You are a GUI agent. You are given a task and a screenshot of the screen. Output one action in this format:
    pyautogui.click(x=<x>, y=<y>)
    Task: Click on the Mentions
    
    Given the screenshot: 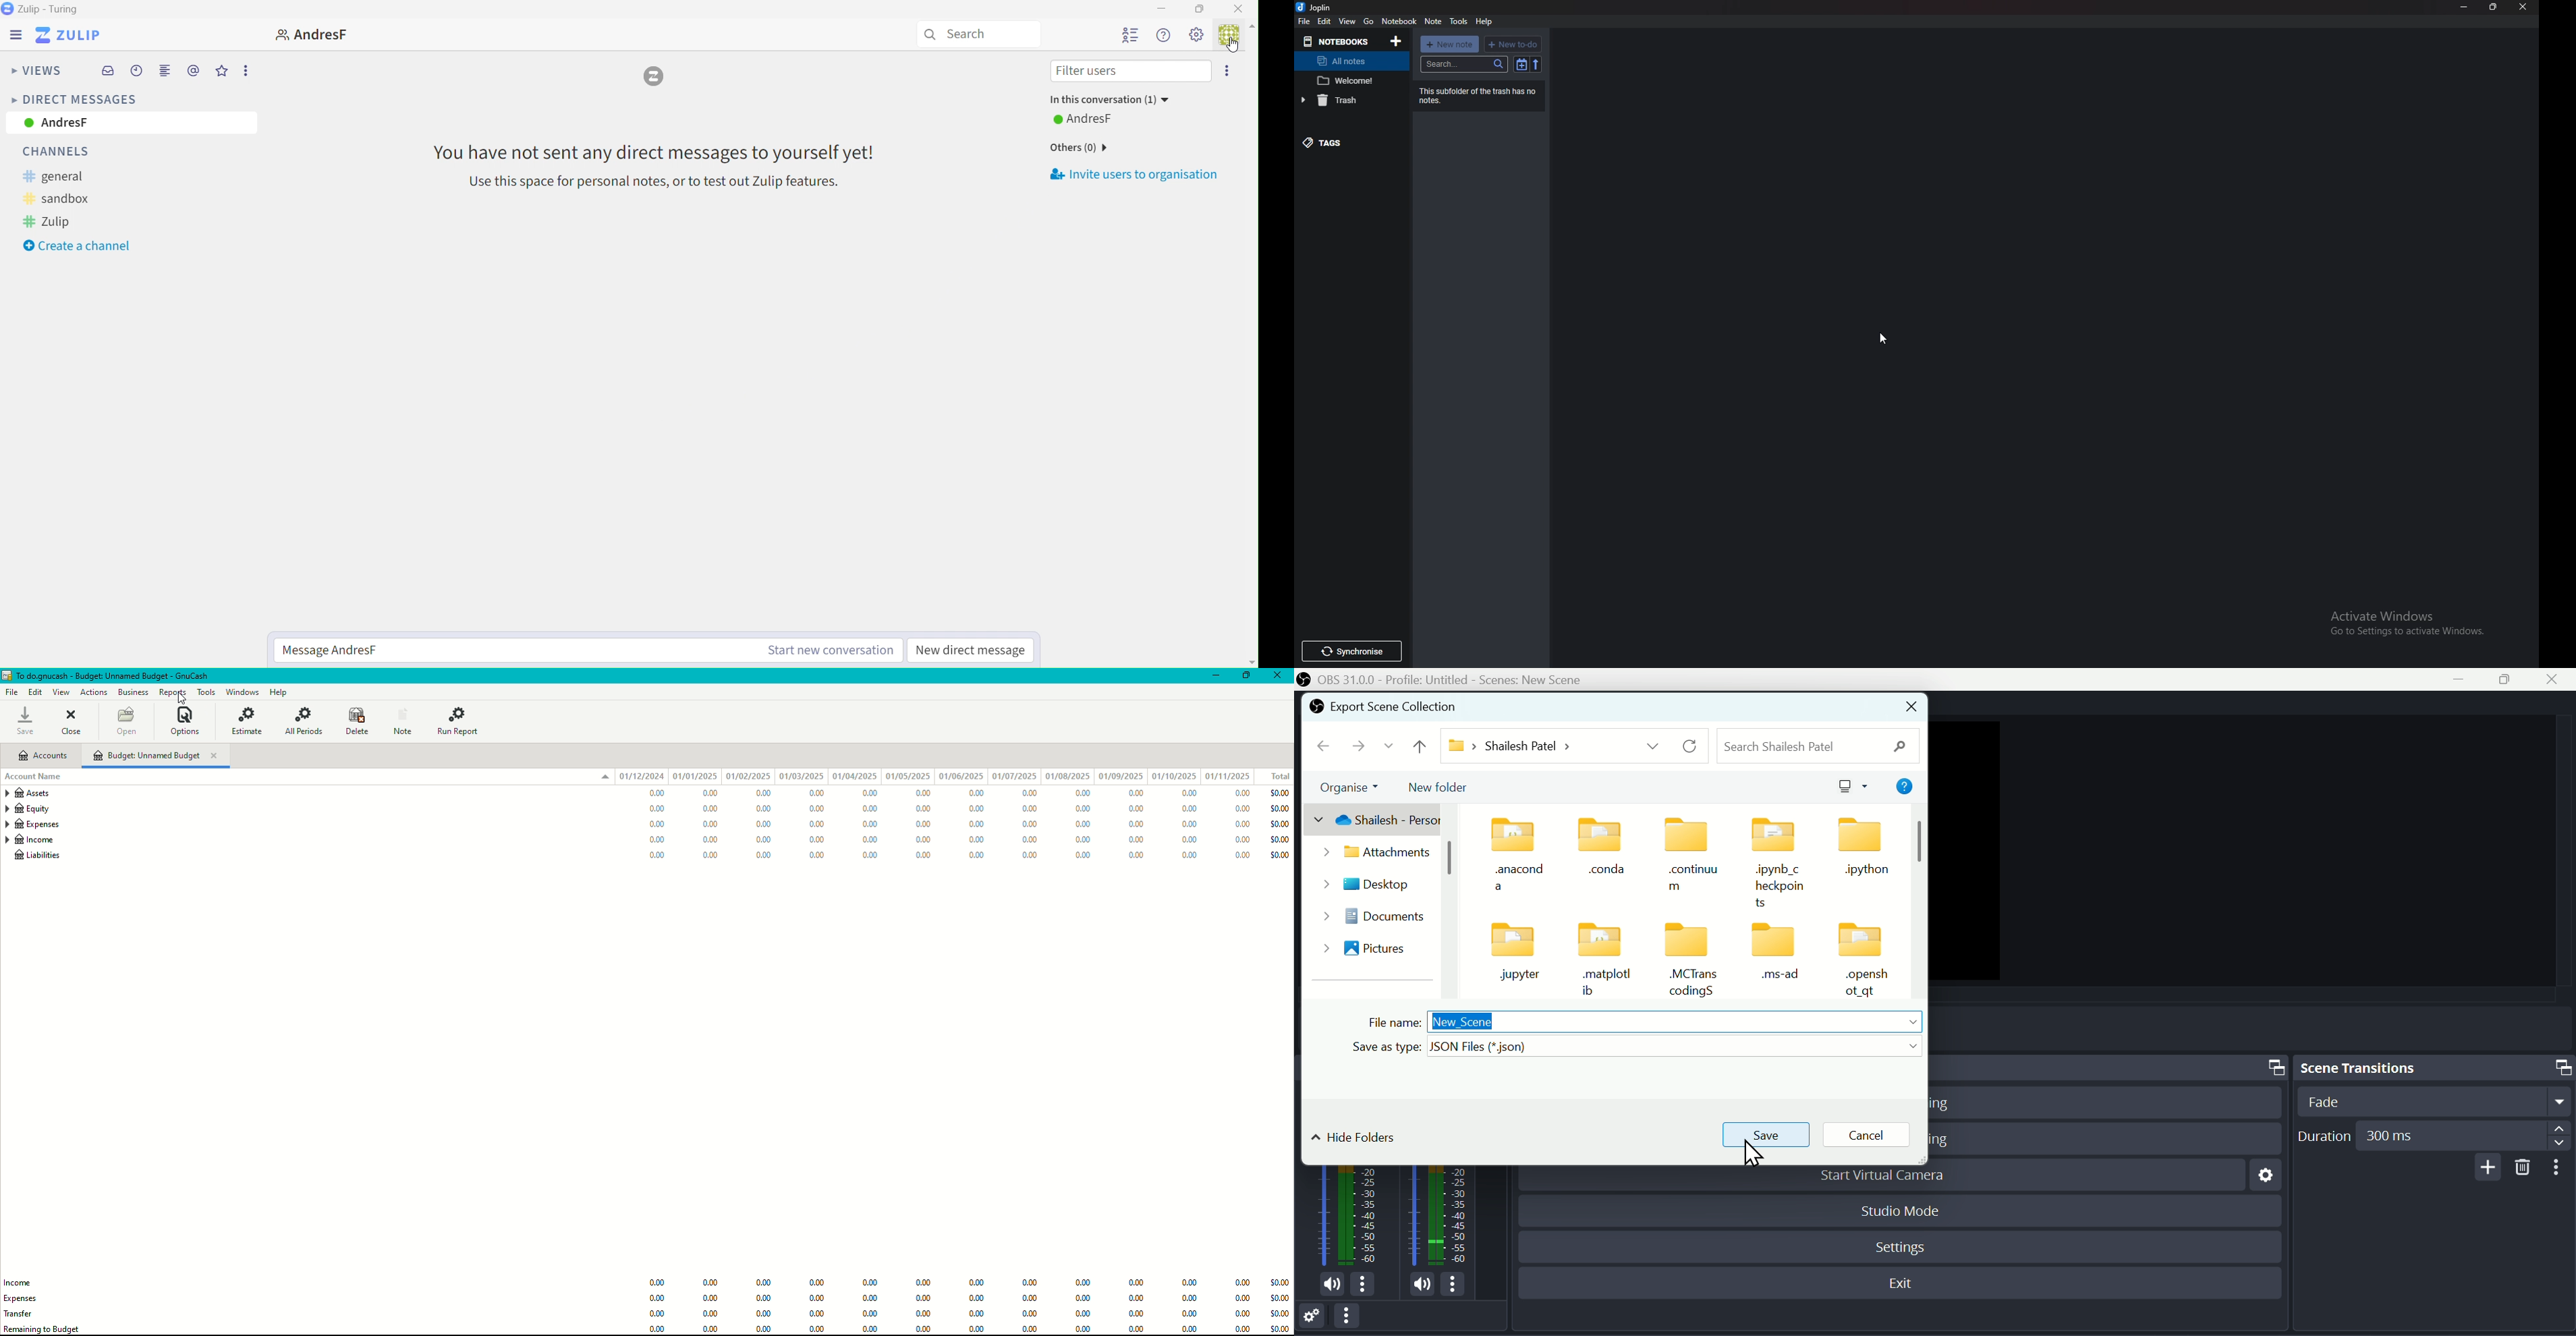 What is the action you would take?
    pyautogui.click(x=194, y=71)
    